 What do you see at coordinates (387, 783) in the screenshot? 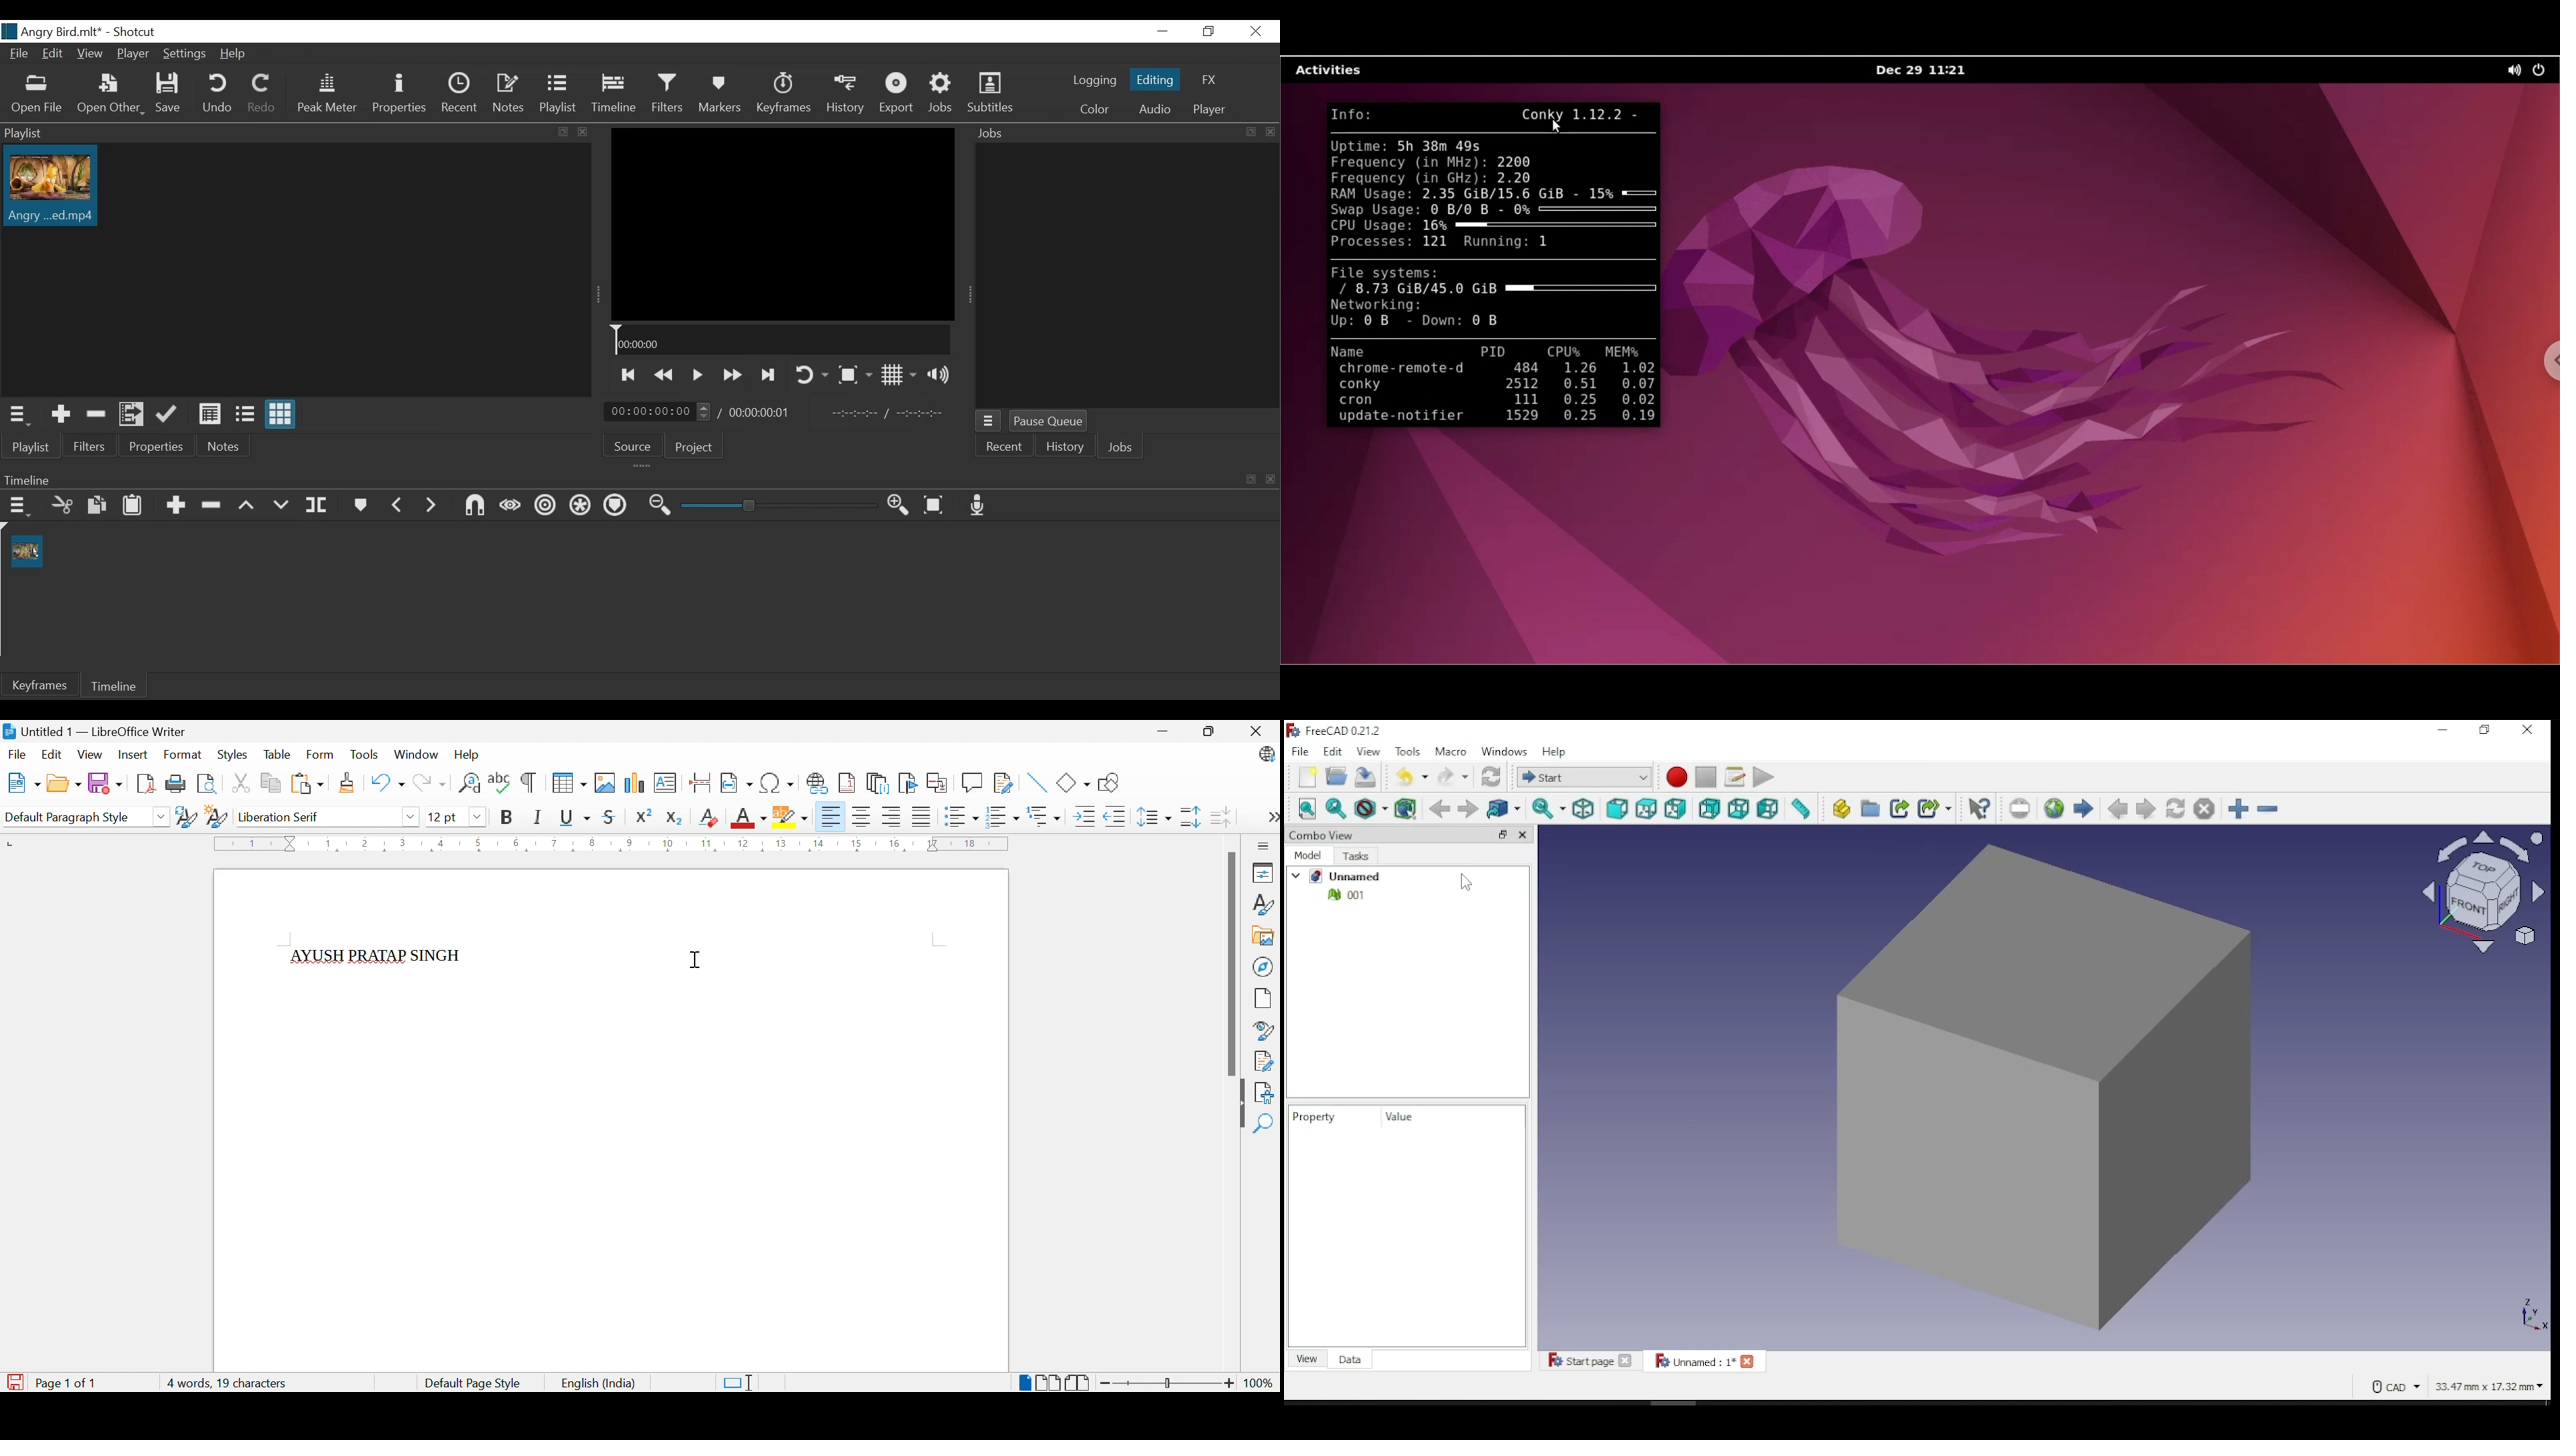
I see `Undo` at bounding box center [387, 783].